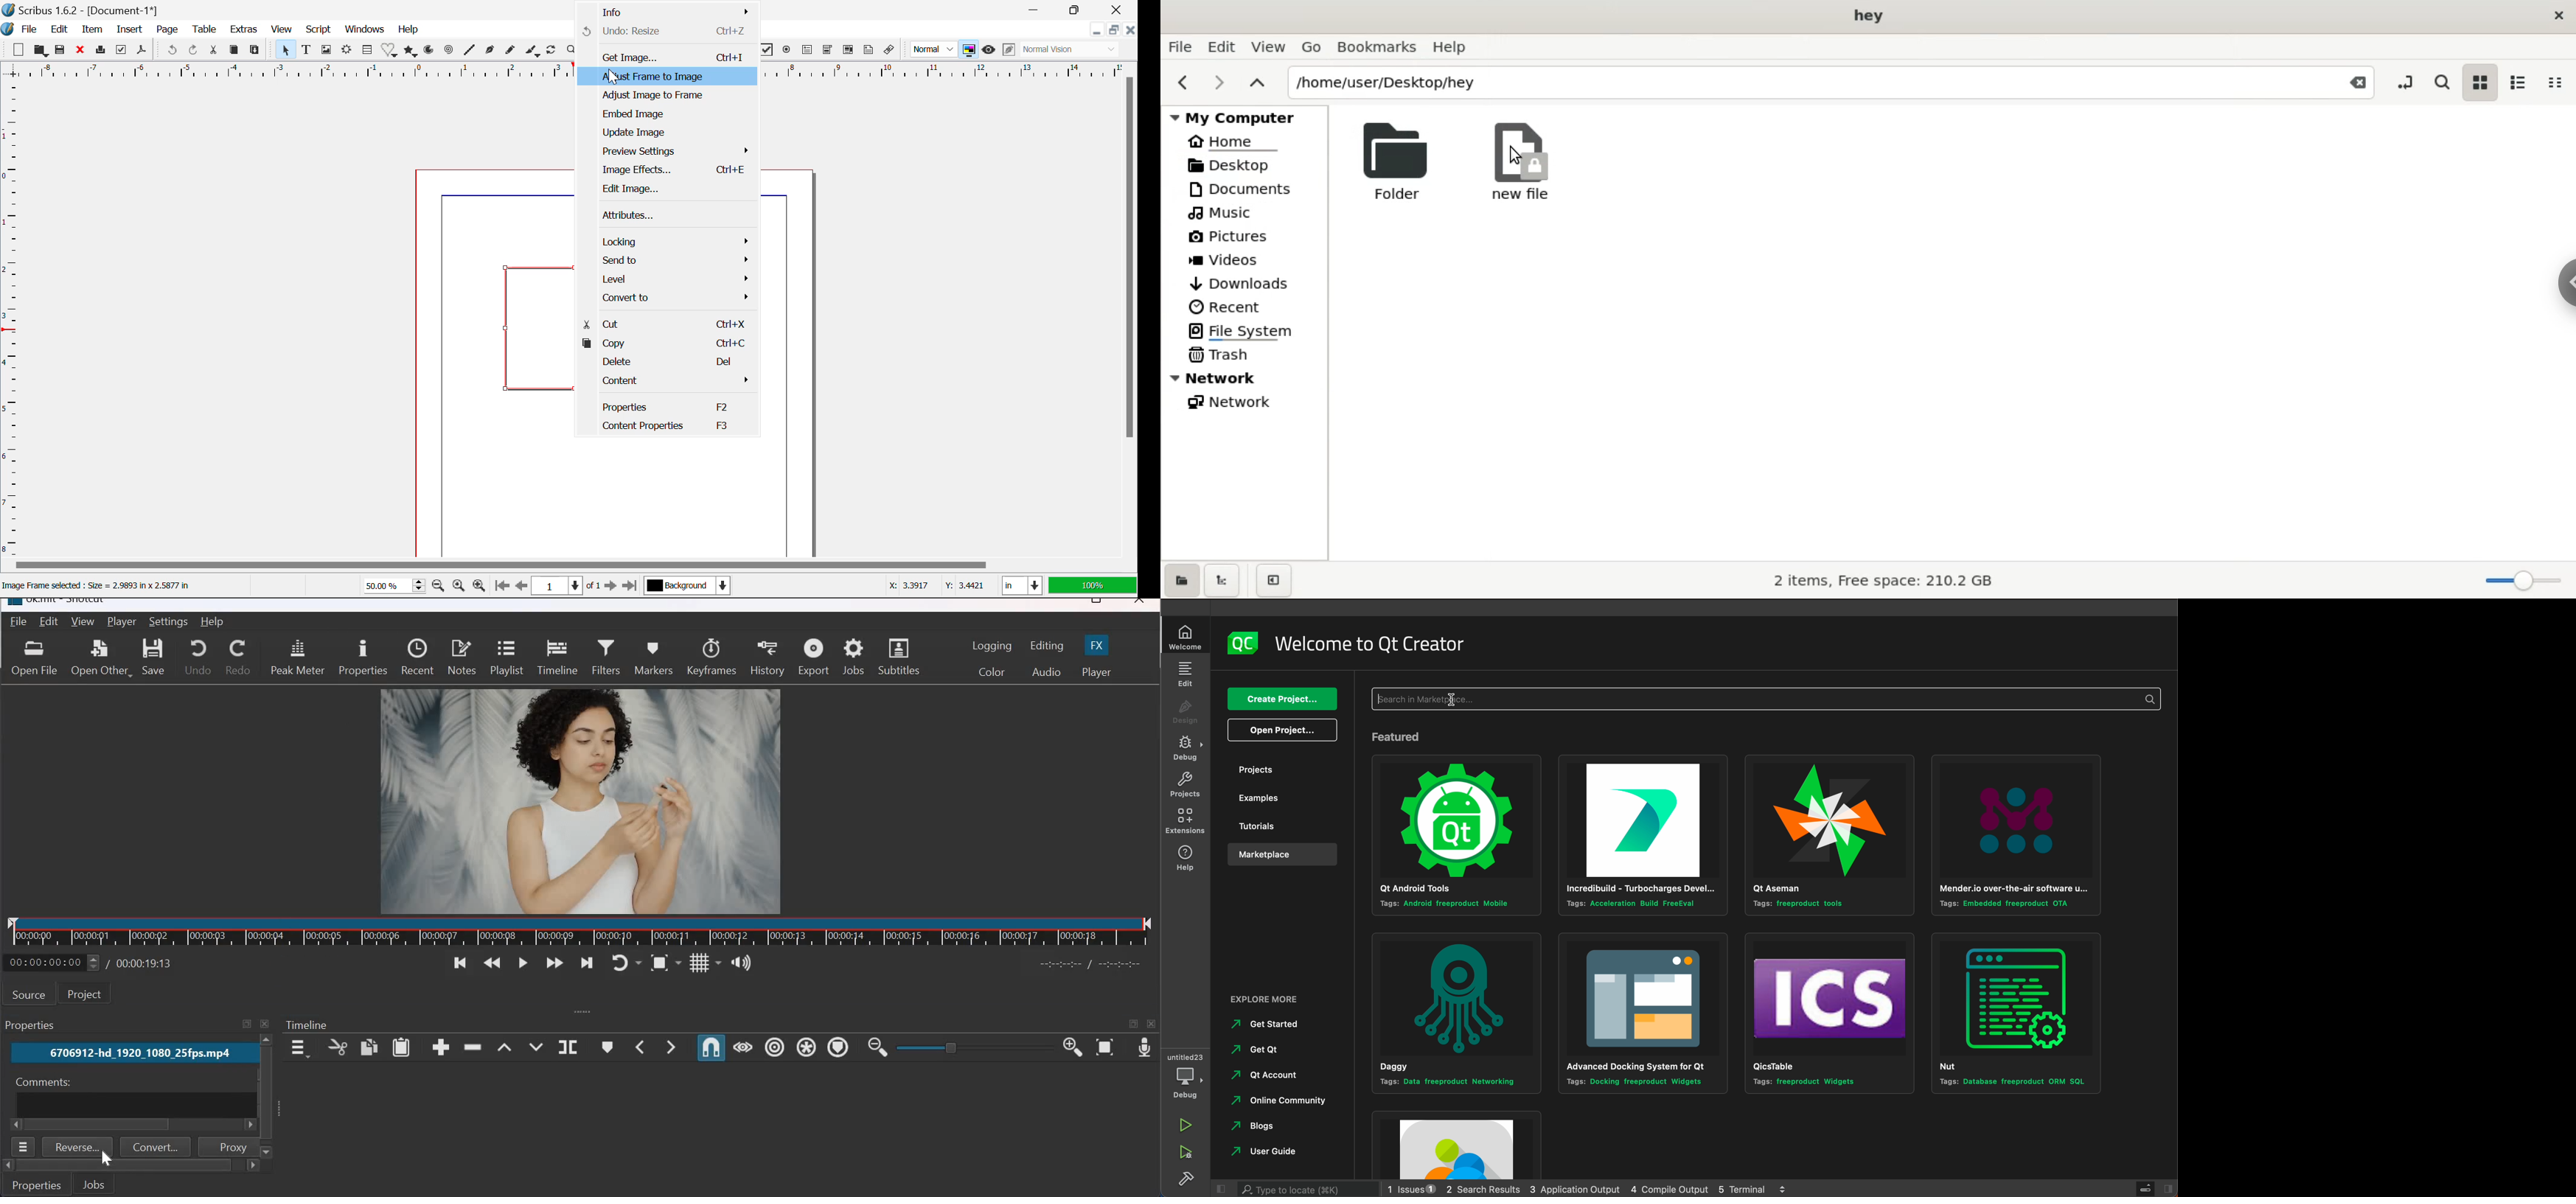  What do you see at coordinates (814, 656) in the screenshot?
I see `Export` at bounding box center [814, 656].